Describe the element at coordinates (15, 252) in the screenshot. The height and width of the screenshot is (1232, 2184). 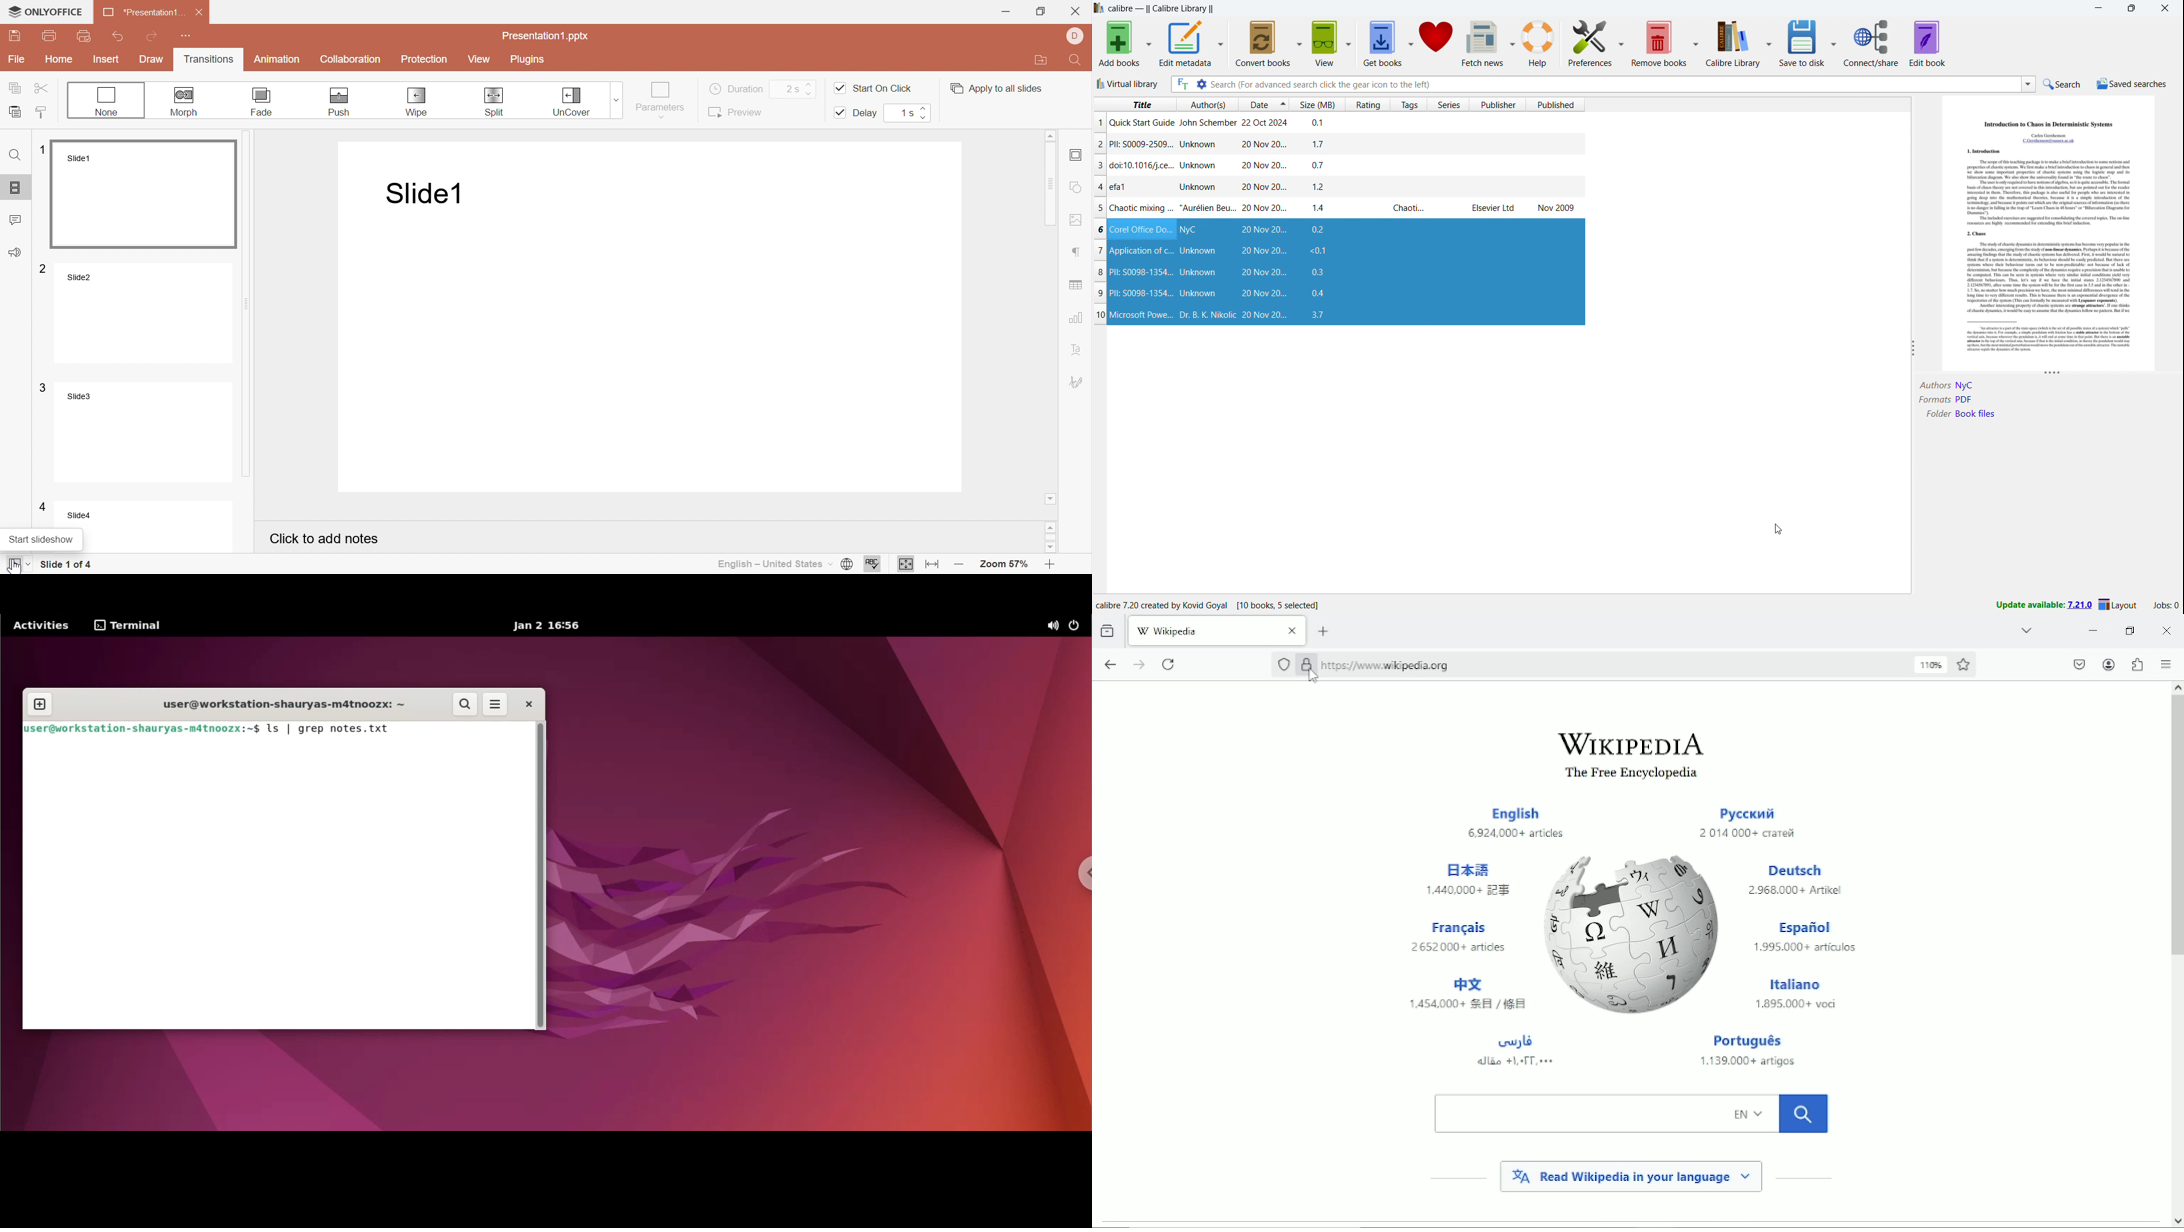
I see `Feedback & Support` at that location.